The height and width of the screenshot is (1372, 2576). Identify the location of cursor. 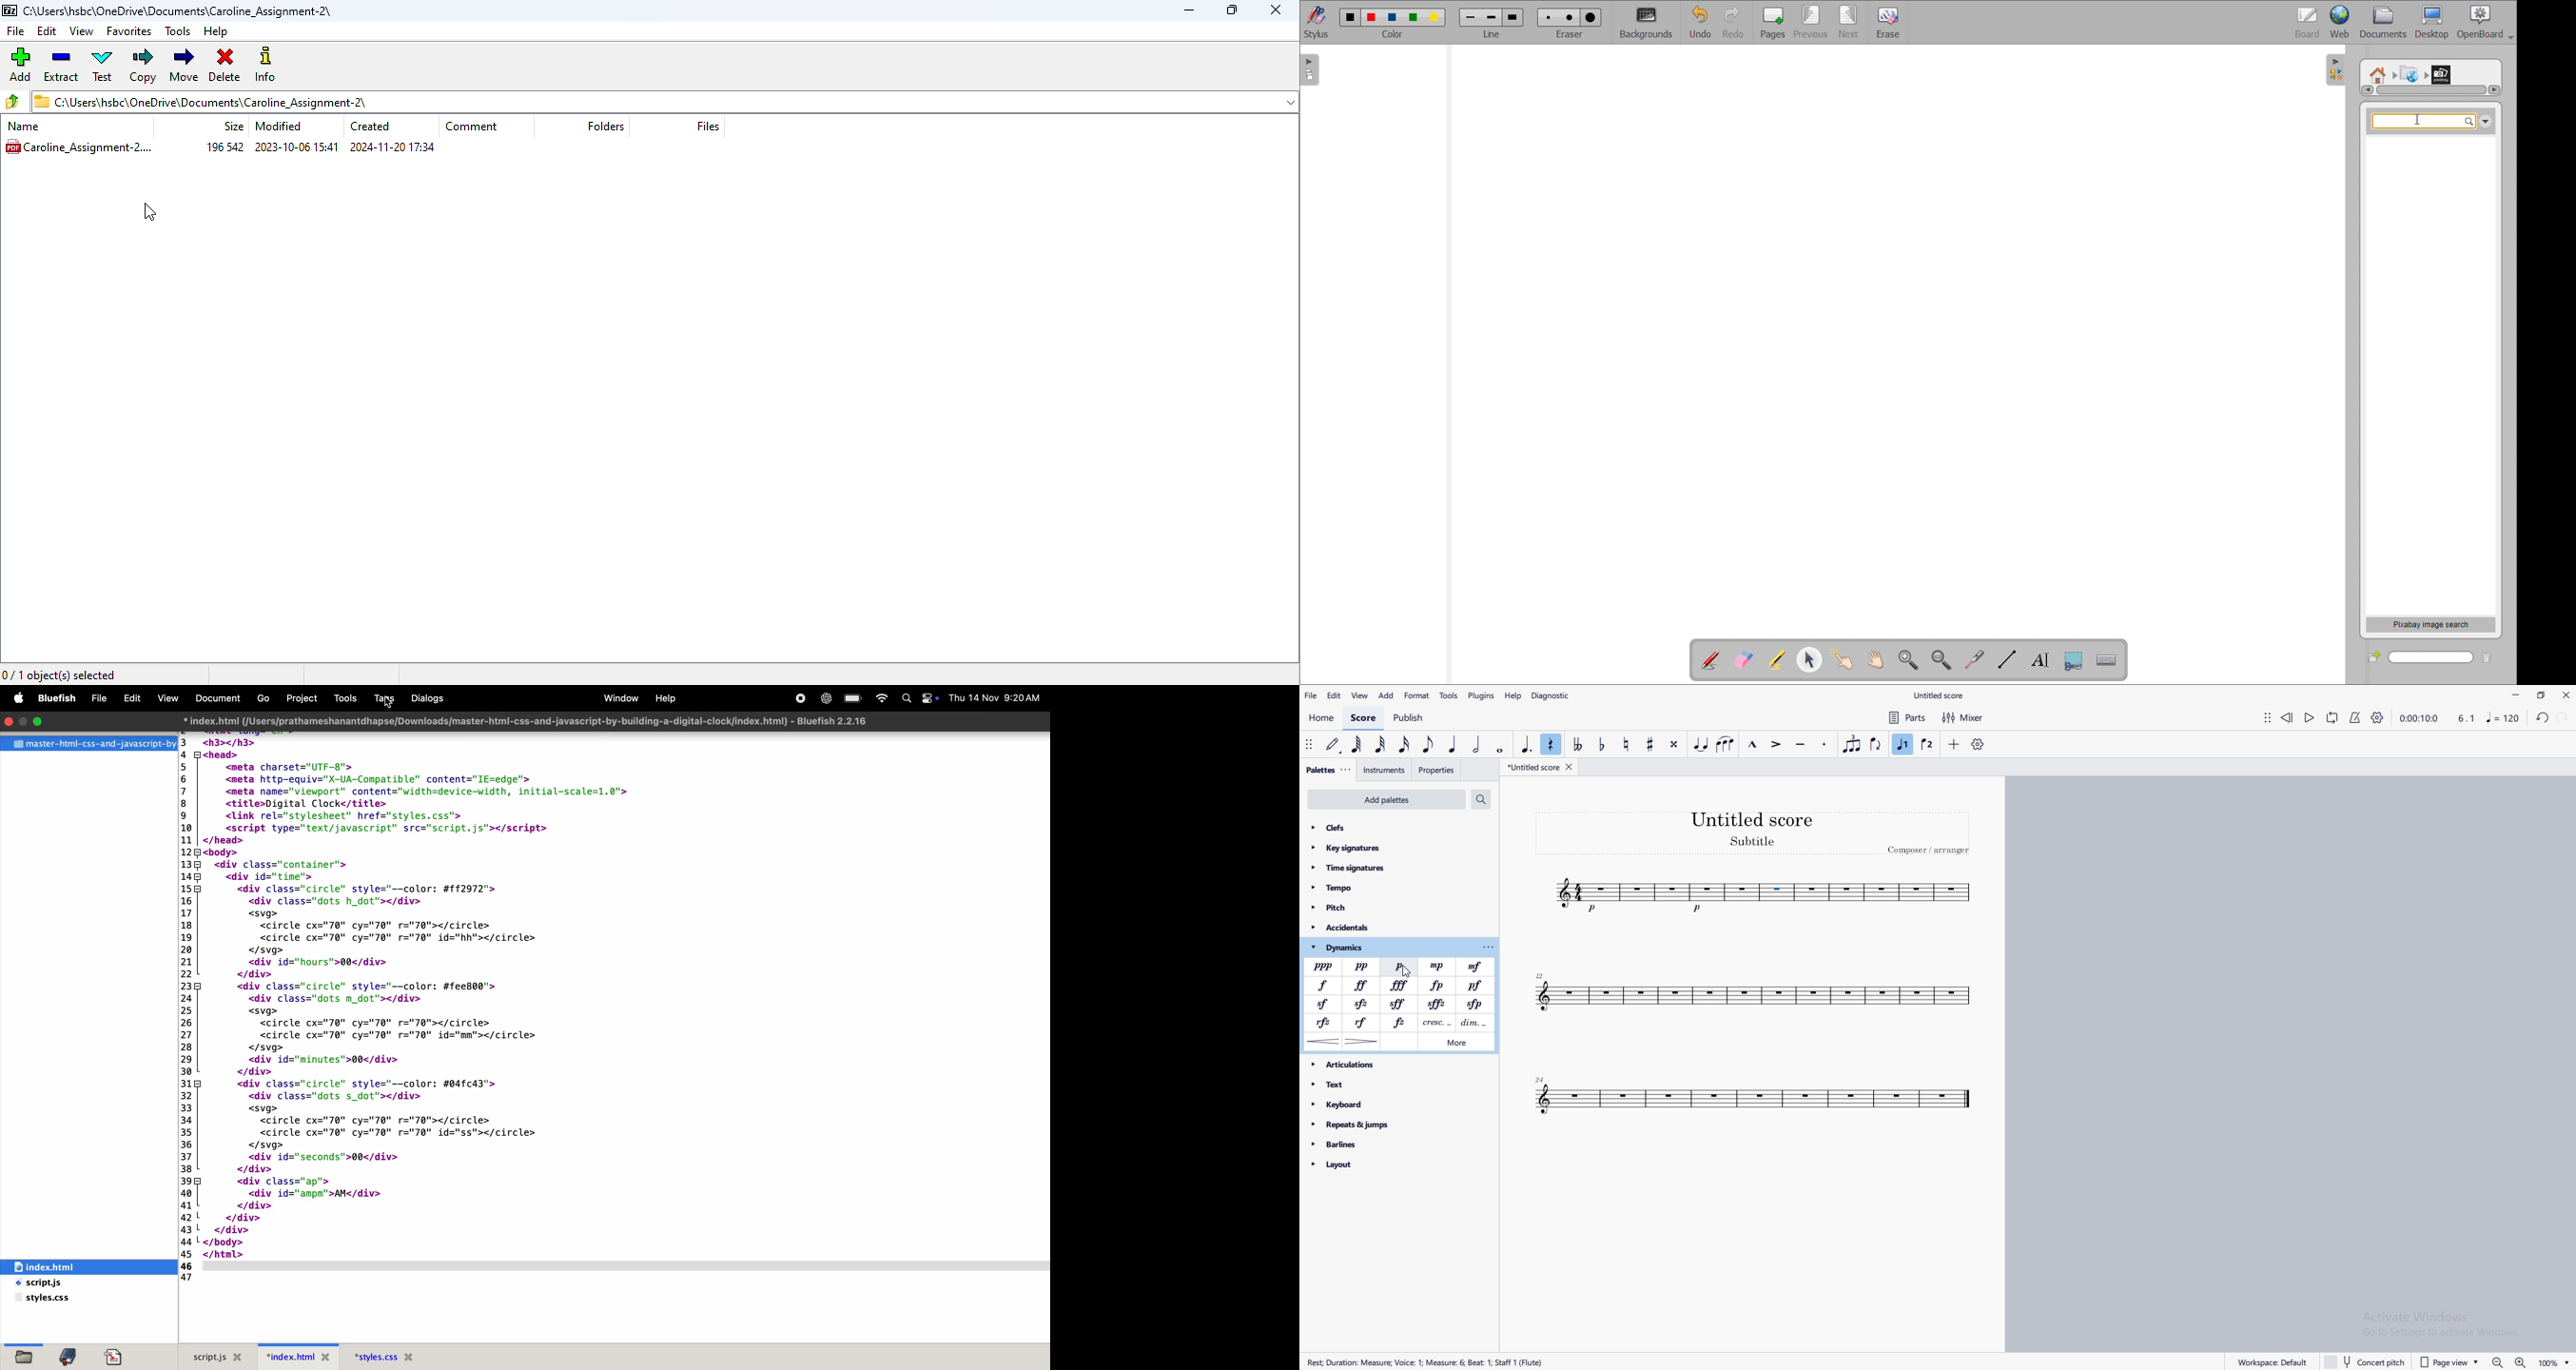
(388, 703).